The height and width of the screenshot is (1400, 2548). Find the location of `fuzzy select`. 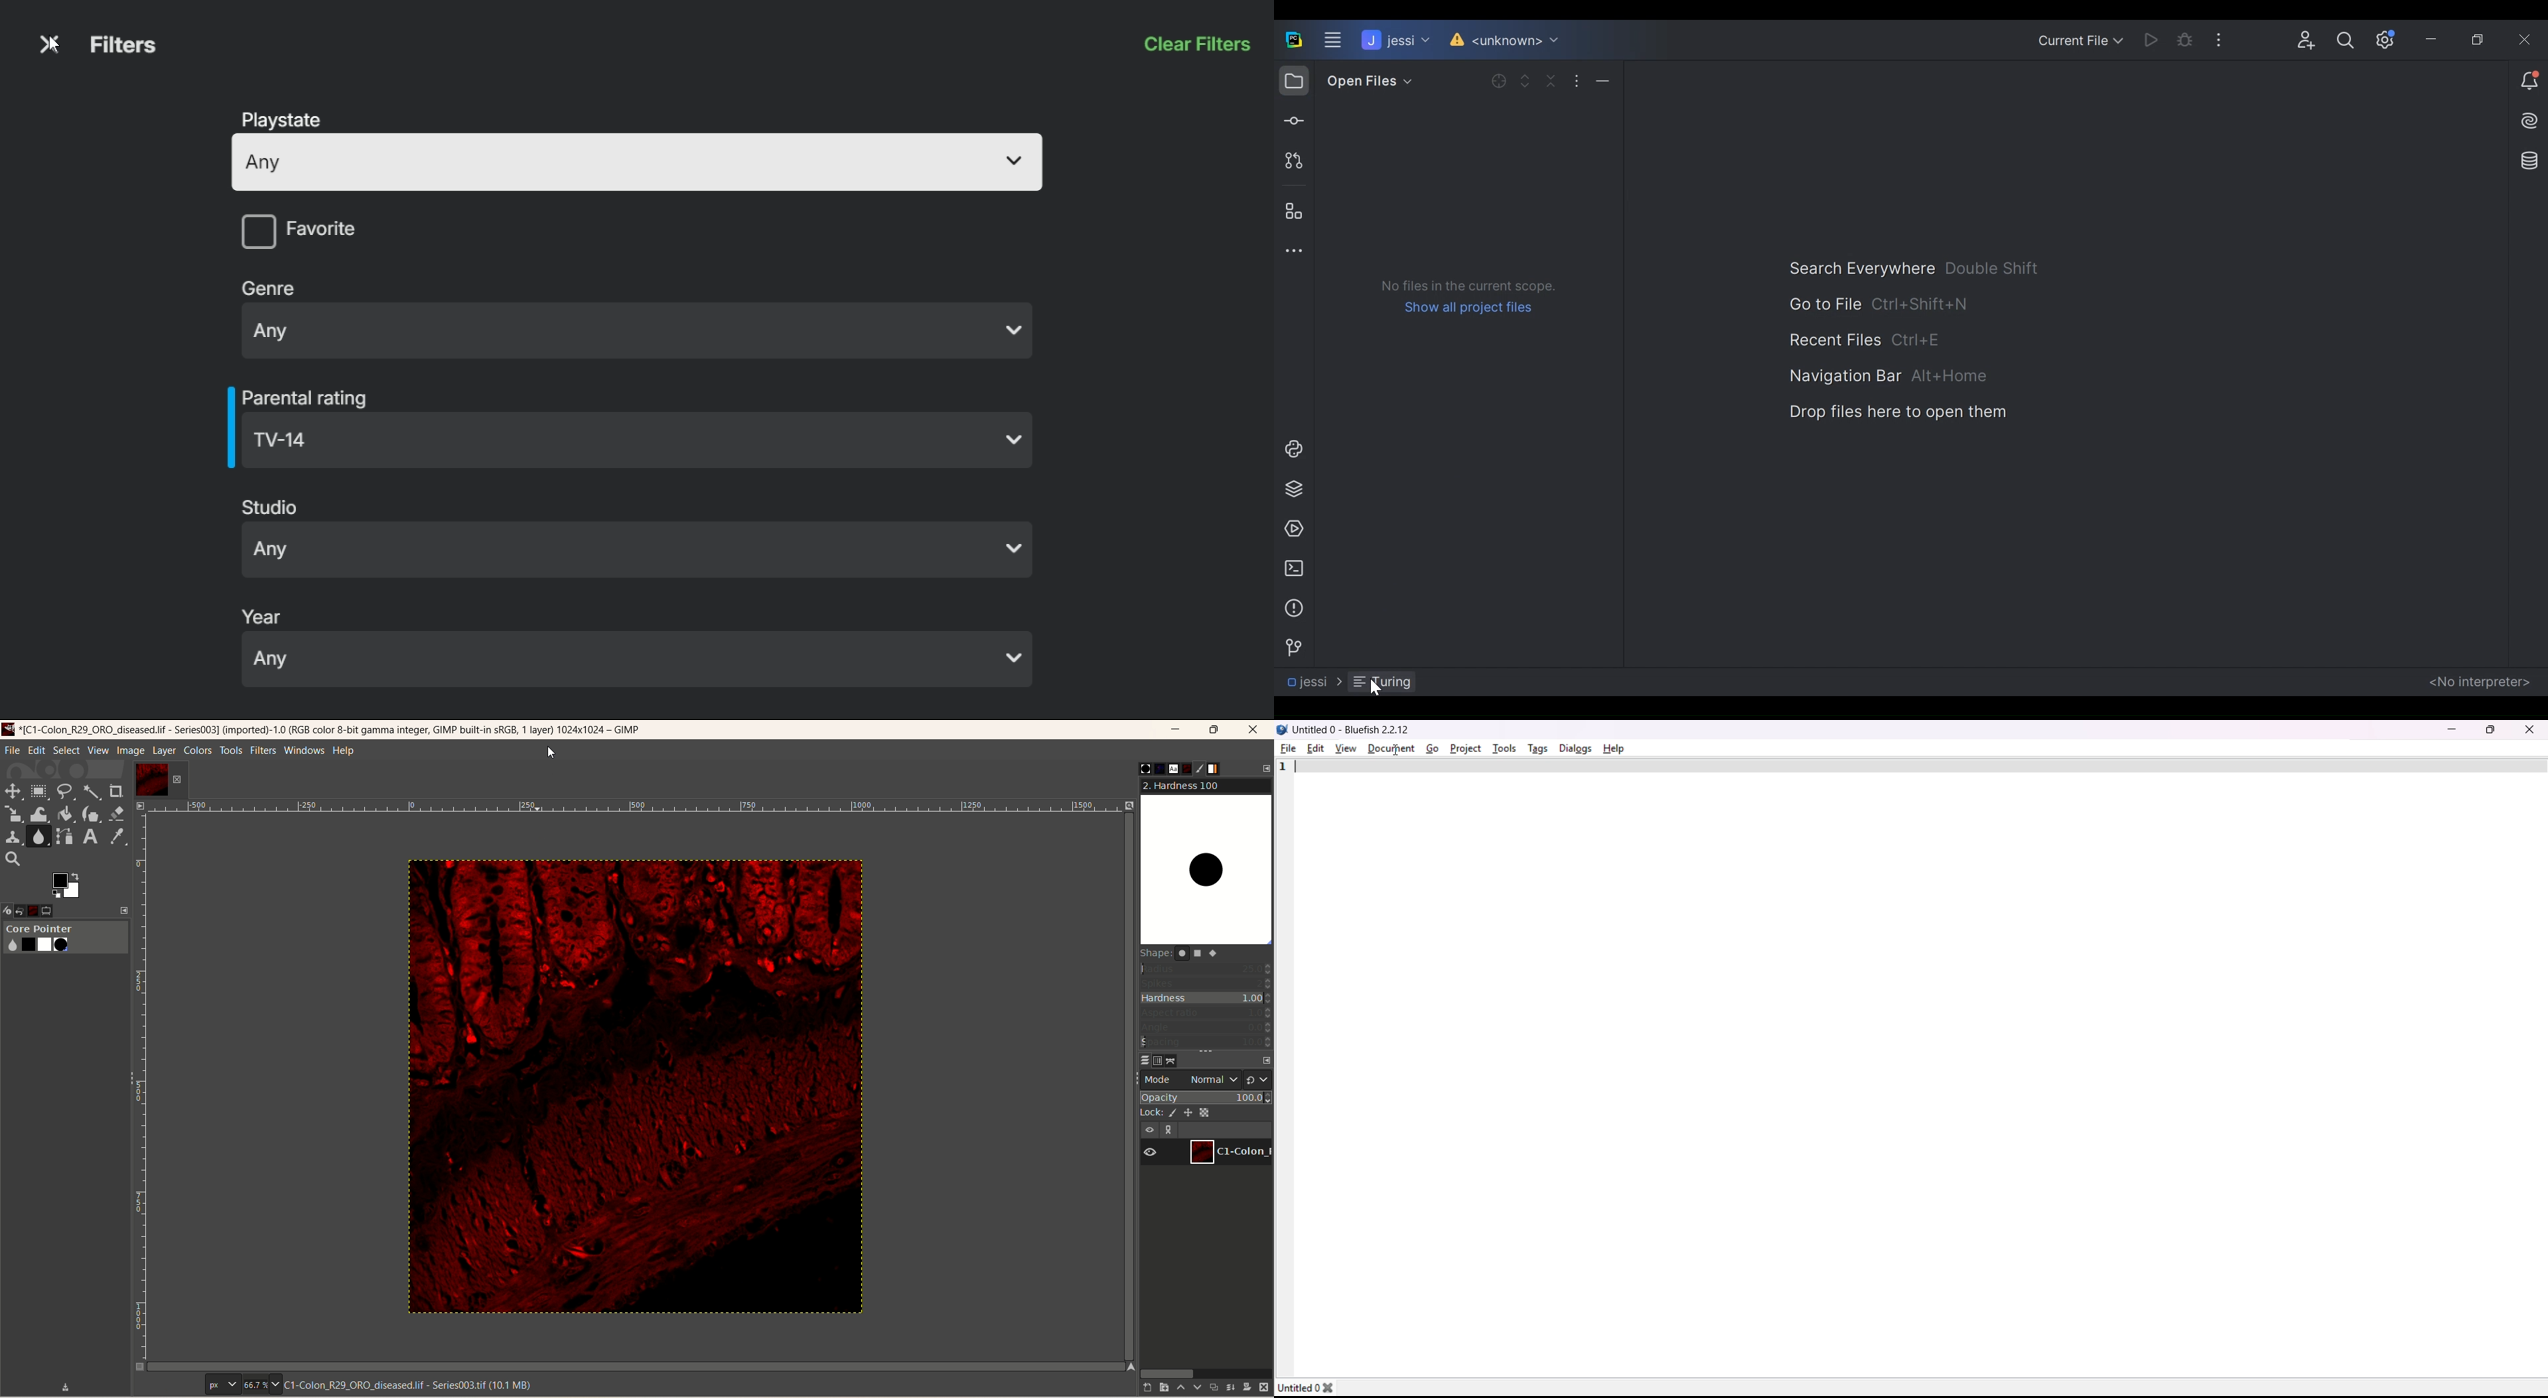

fuzzy select is located at coordinates (90, 794).